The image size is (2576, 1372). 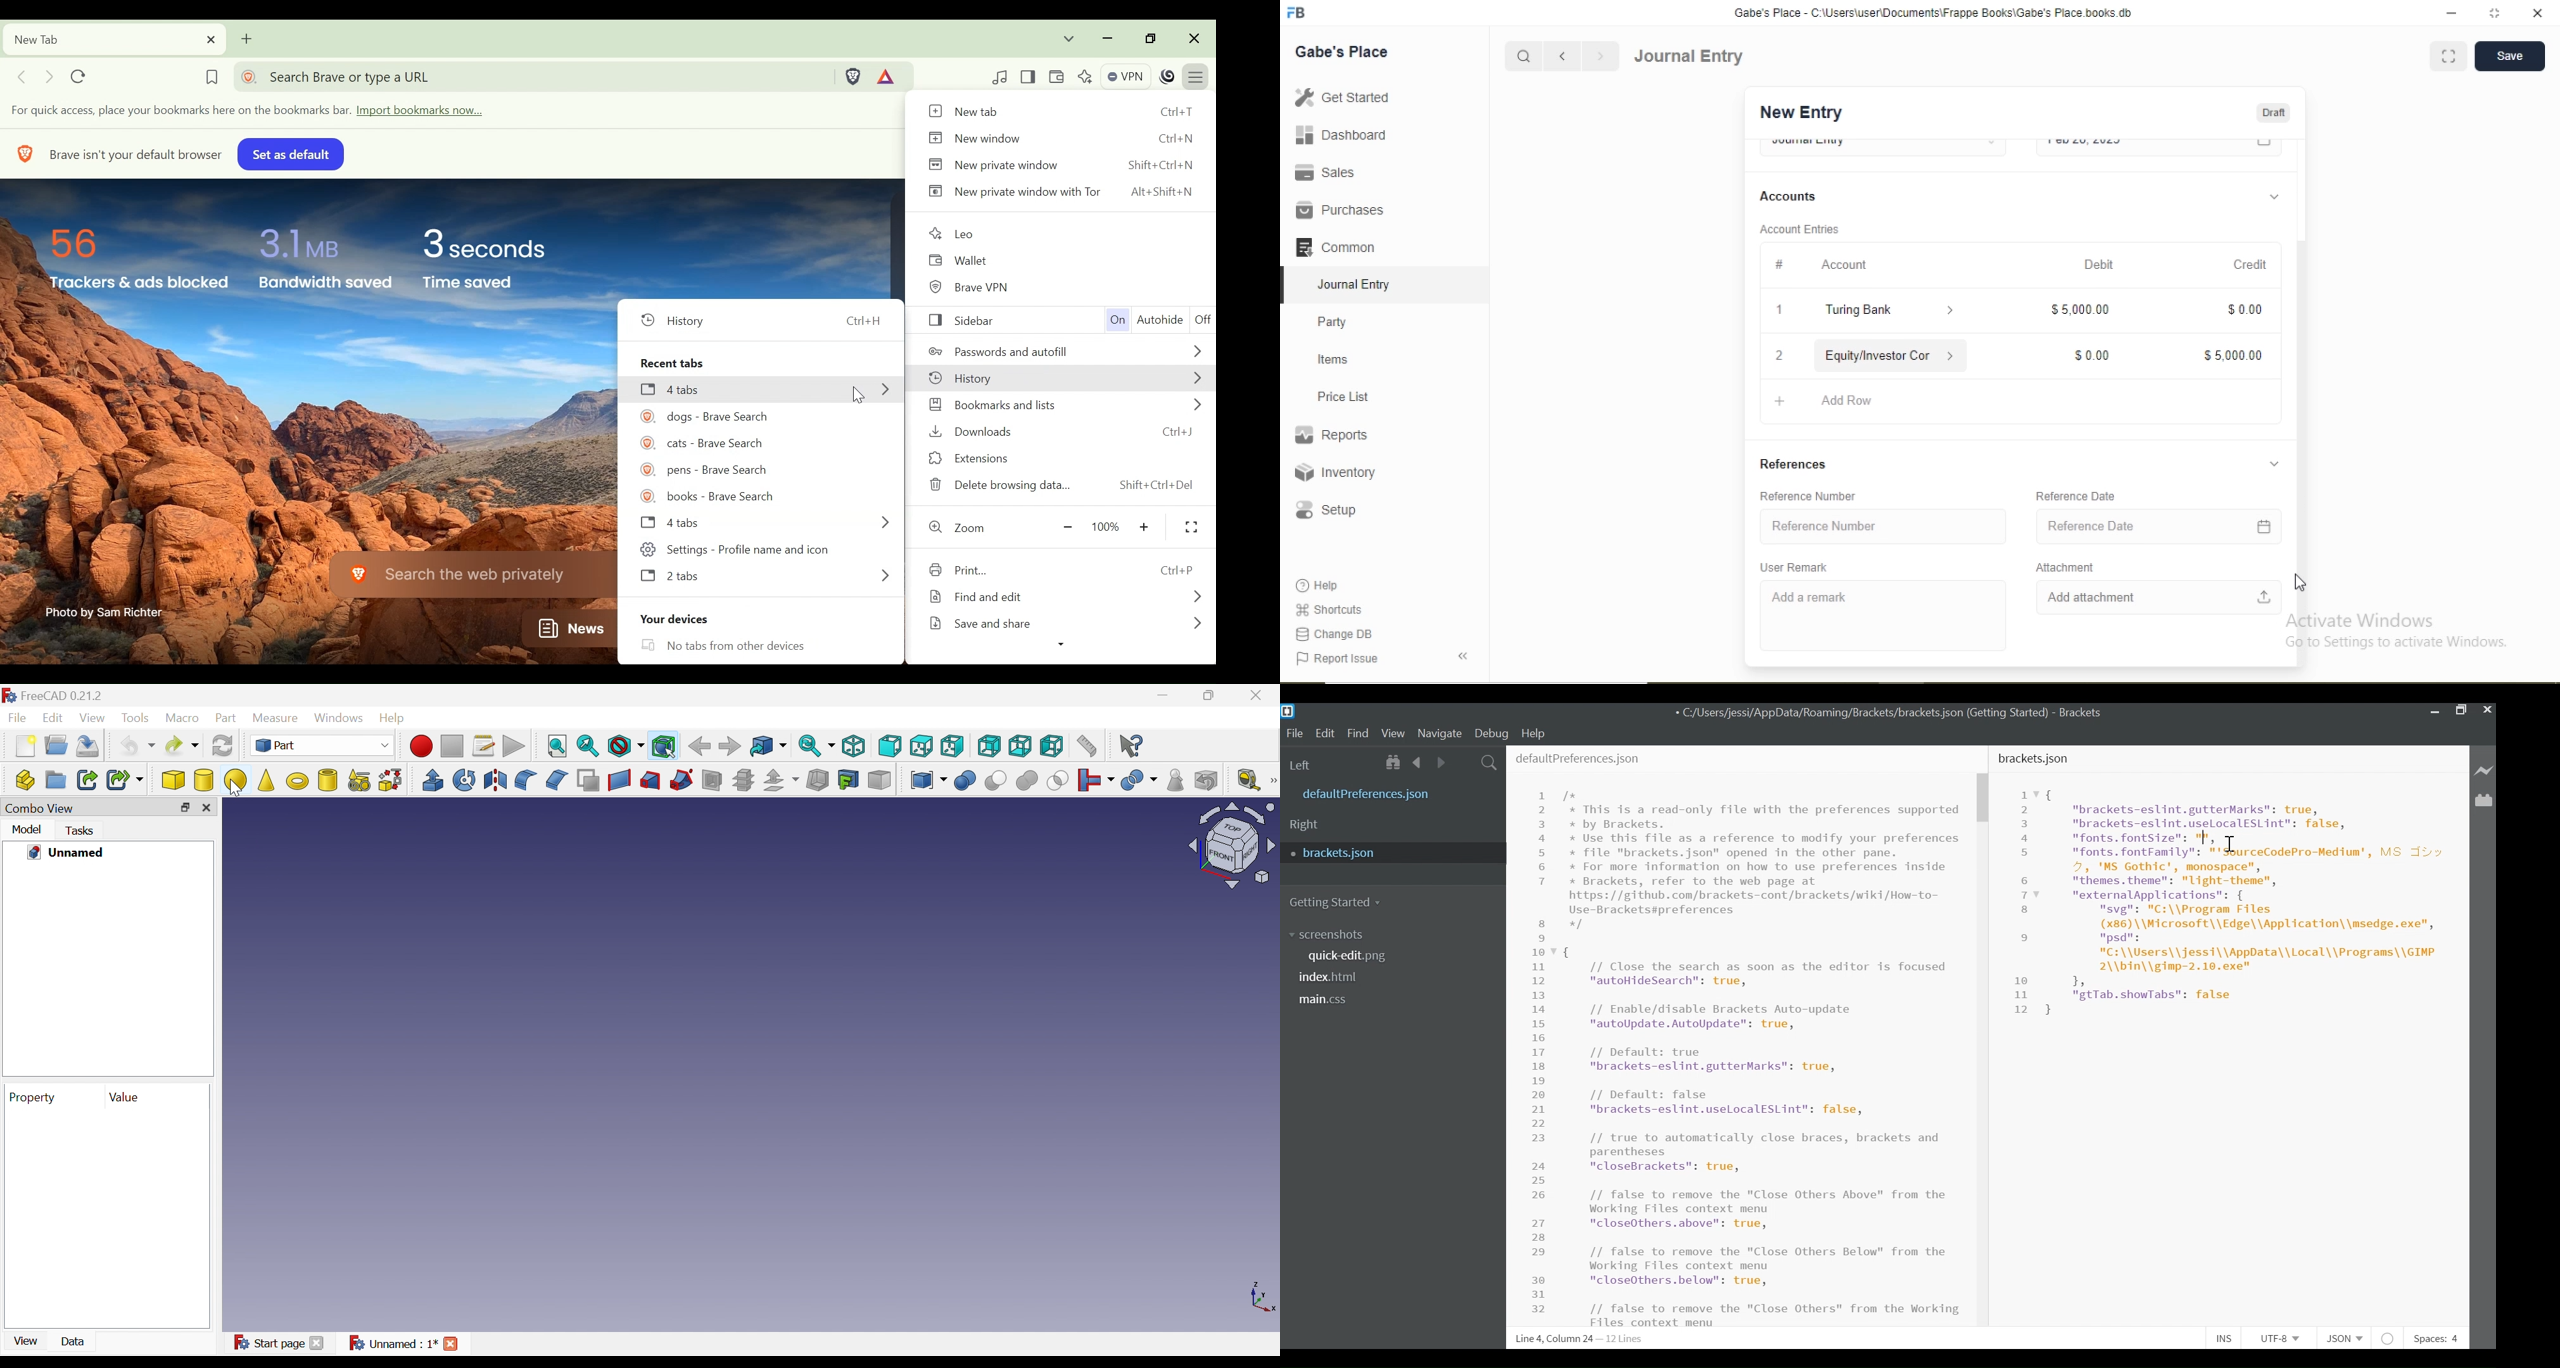 What do you see at coordinates (1562, 57) in the screenshot?
I see `Backward` at bounding box center [1562, 57].